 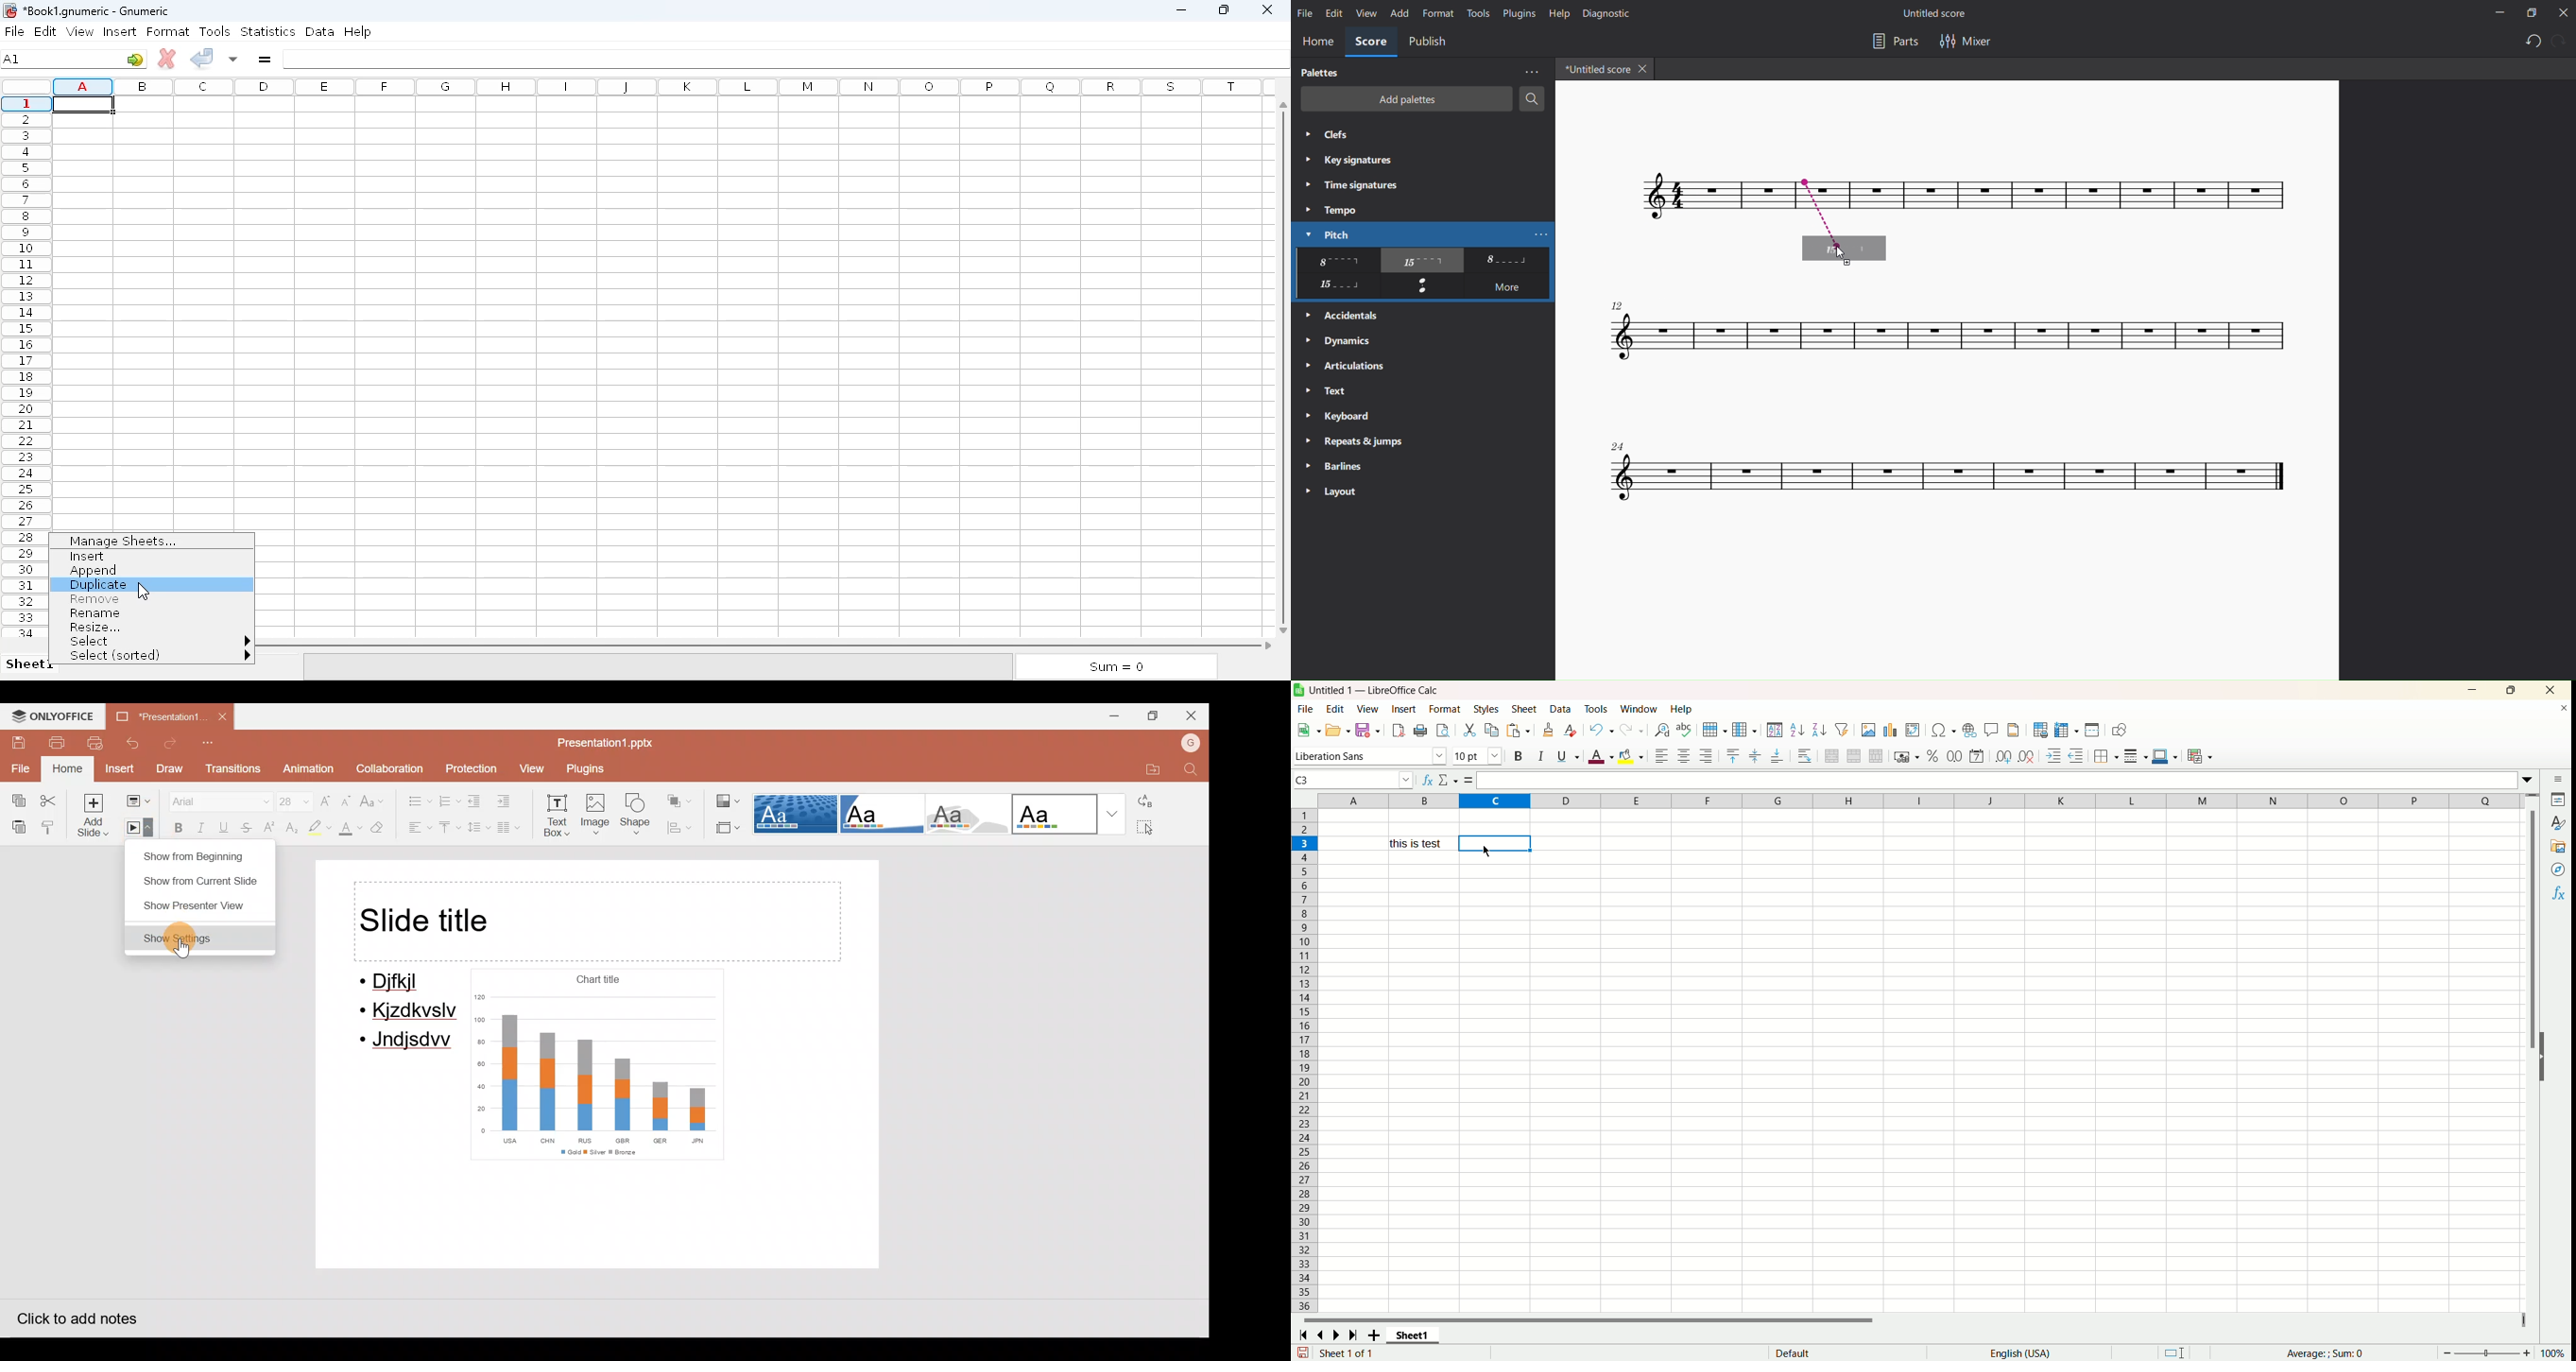 I want to click on Cut, so click(x=54, y=800).